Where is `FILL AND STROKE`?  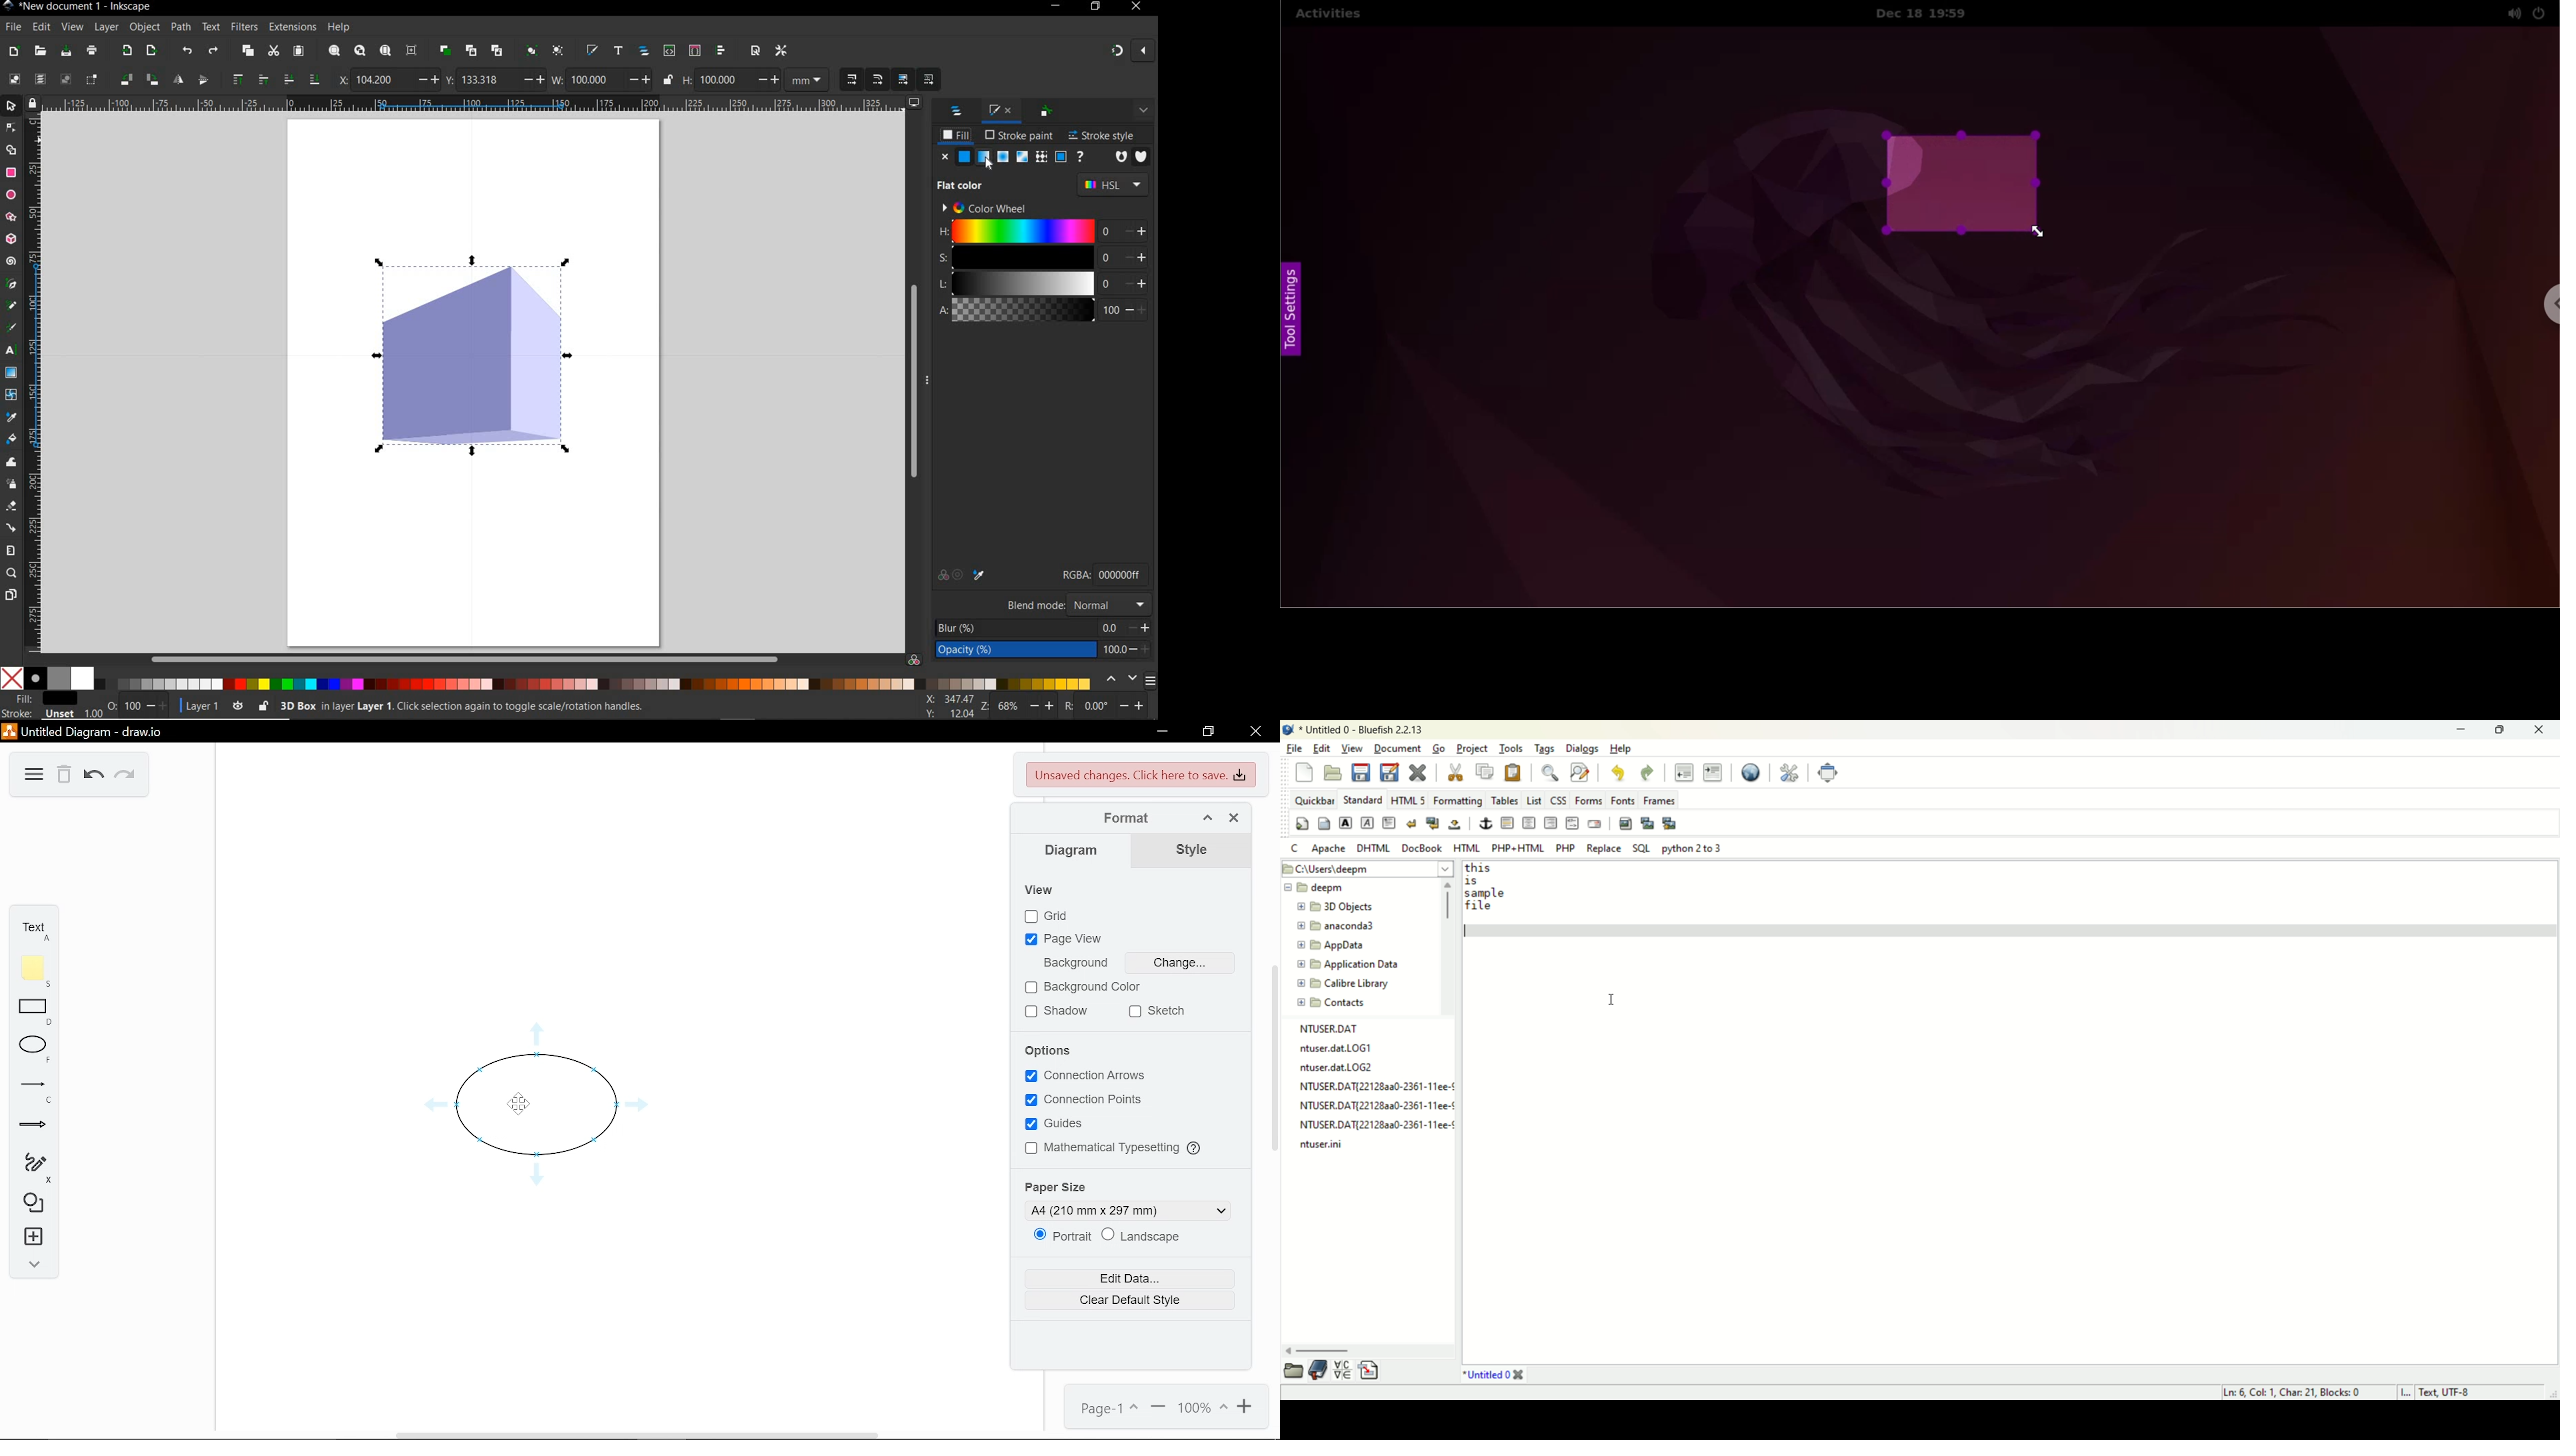 FILL AND STROKE is located at coordinates (41, 706).